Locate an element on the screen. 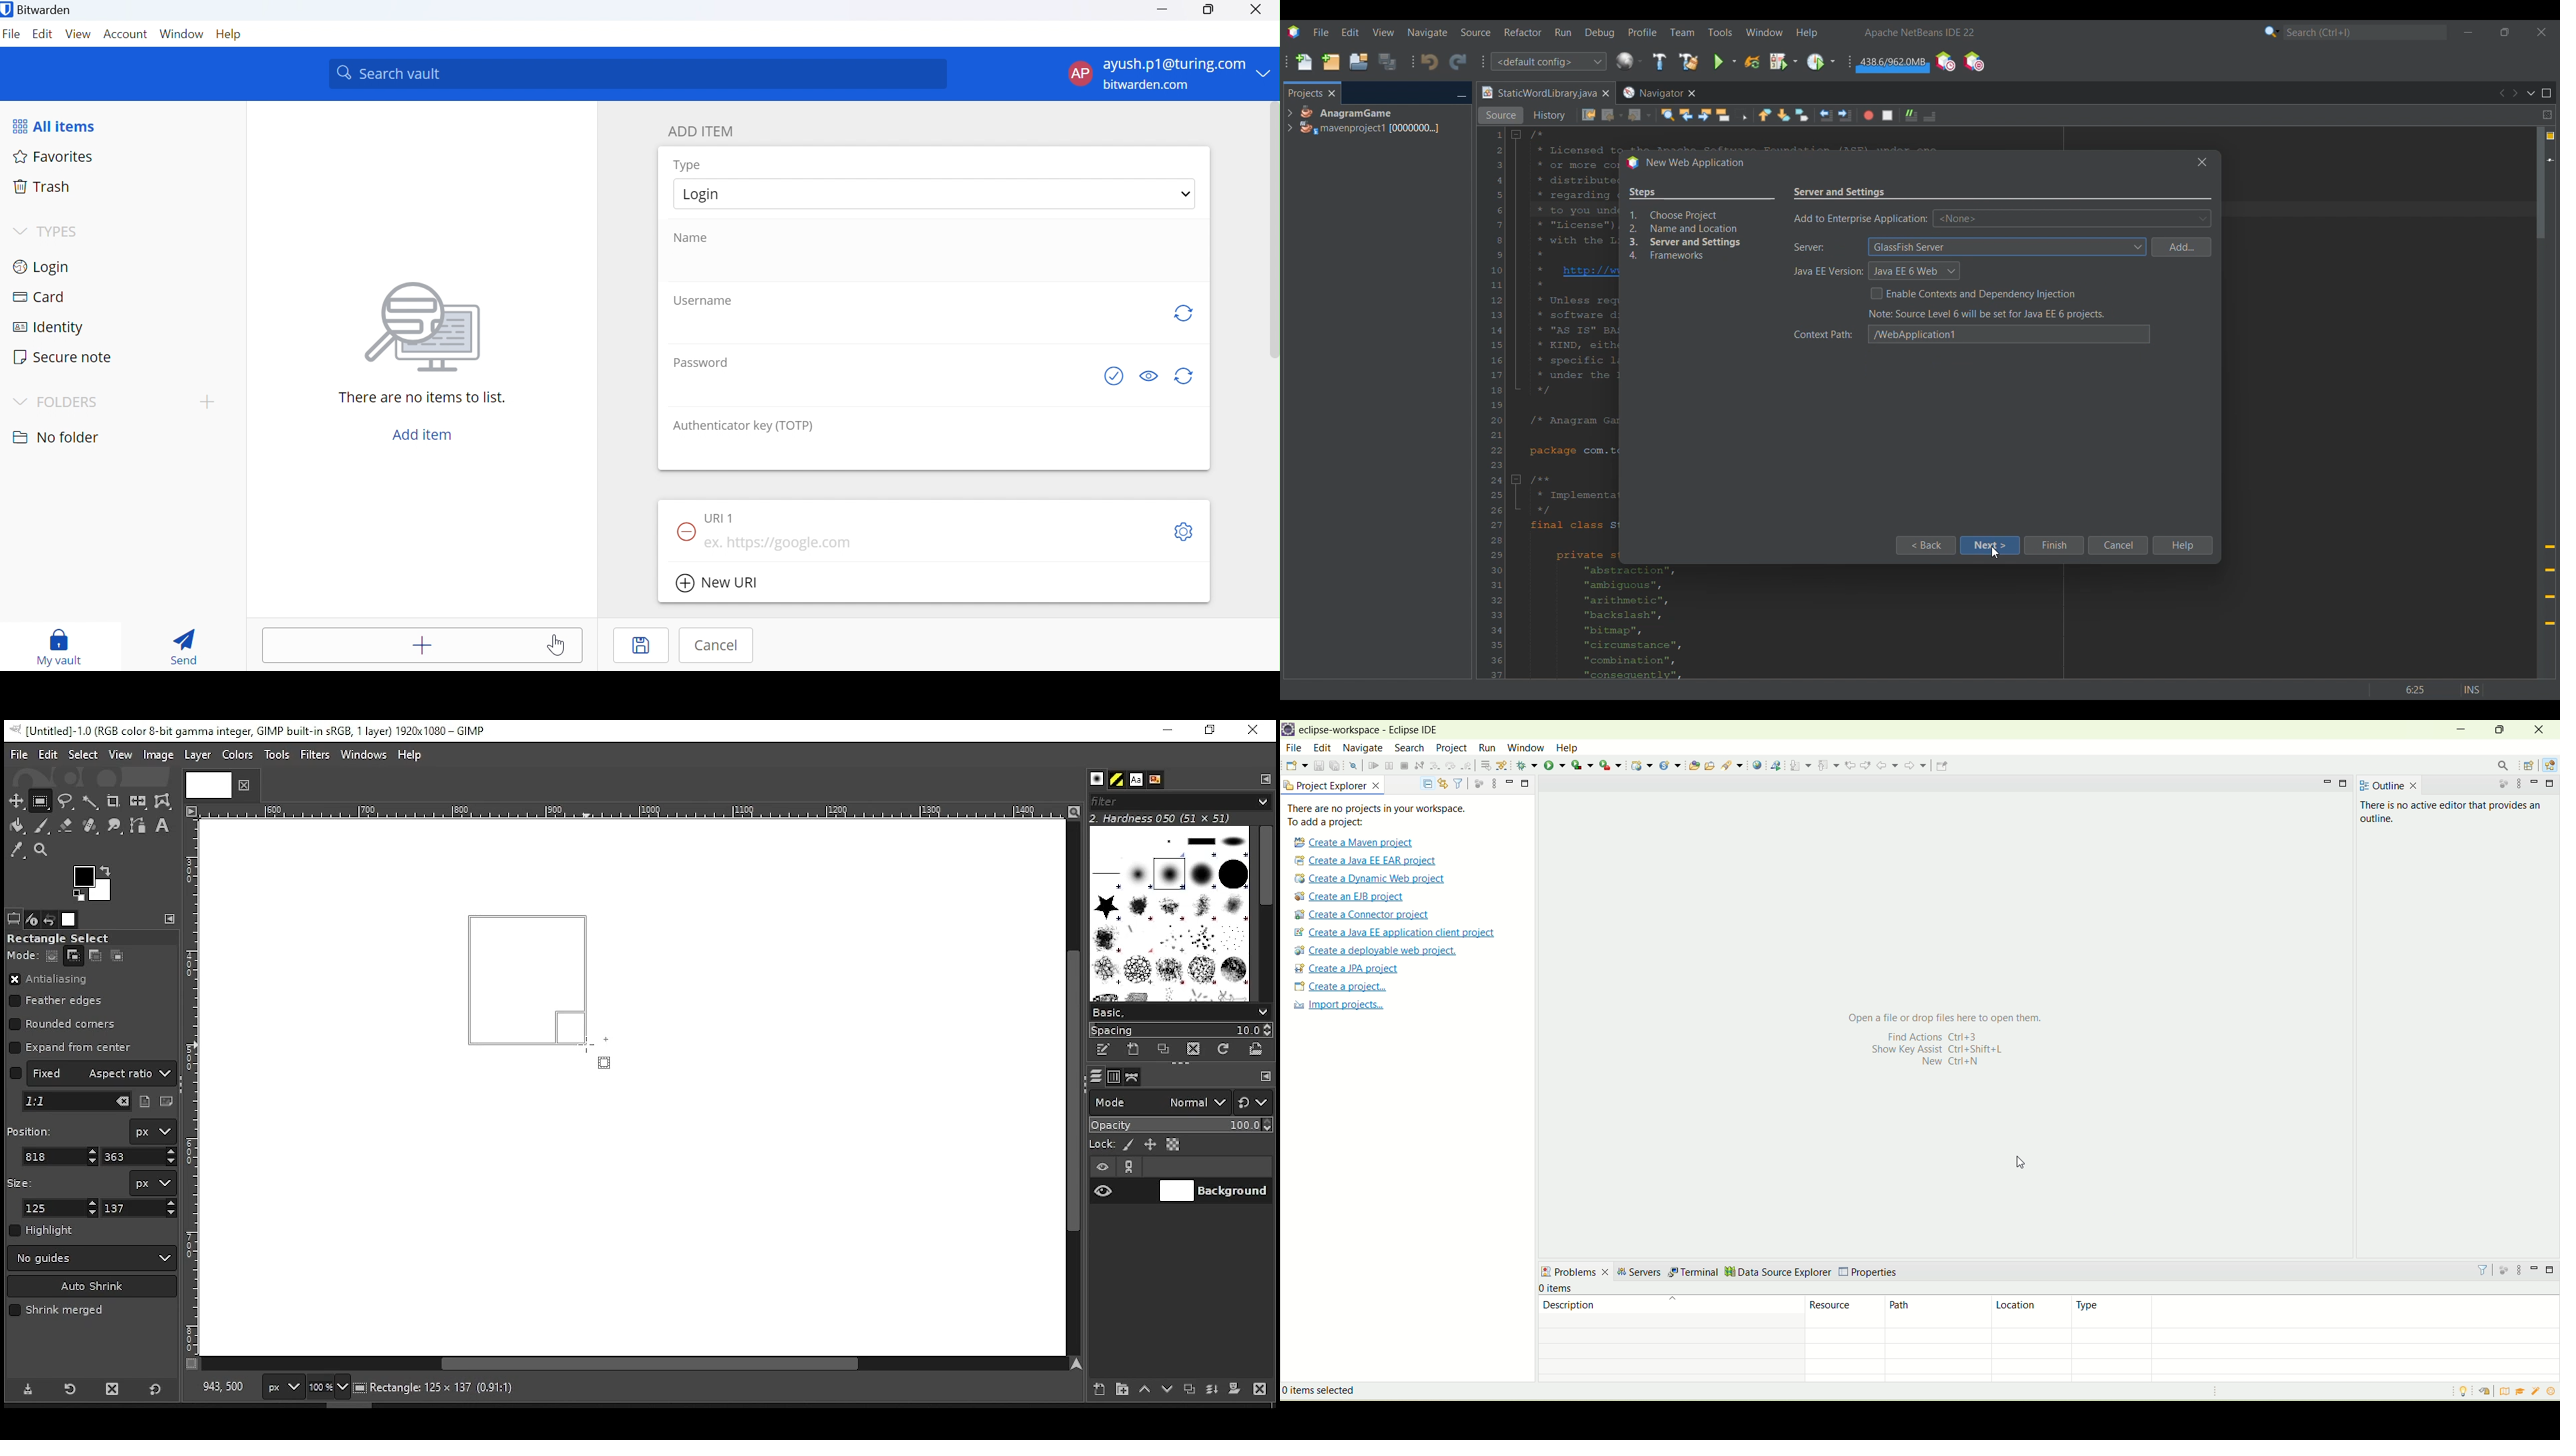  Authenticator key (TOTP) is located at coordinates (744, 425).